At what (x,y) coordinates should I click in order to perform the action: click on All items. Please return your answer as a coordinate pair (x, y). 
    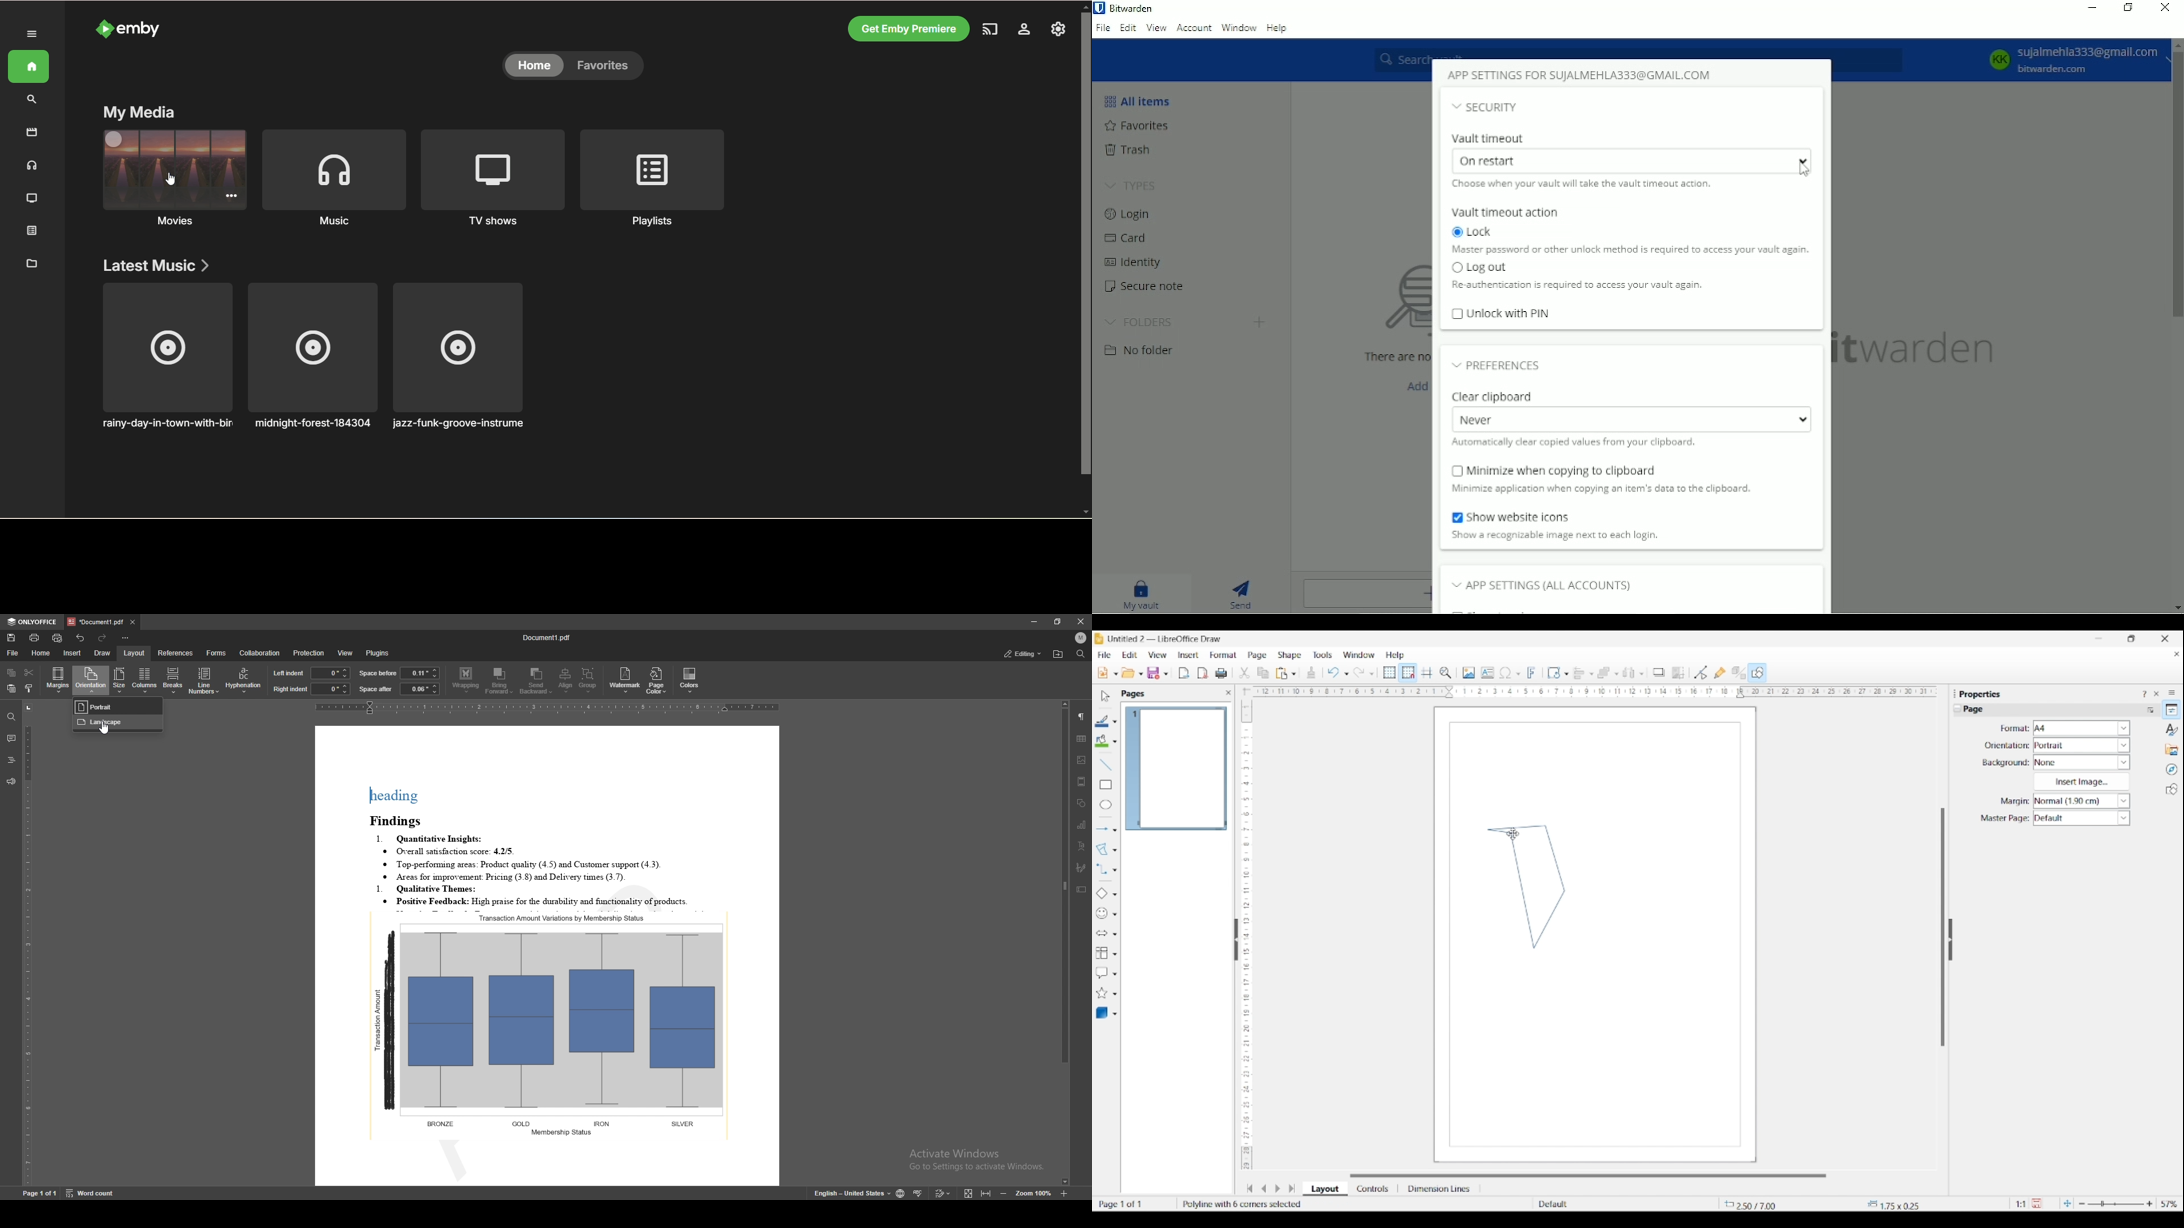
    Looking at the image, I should click on (1139, 100).